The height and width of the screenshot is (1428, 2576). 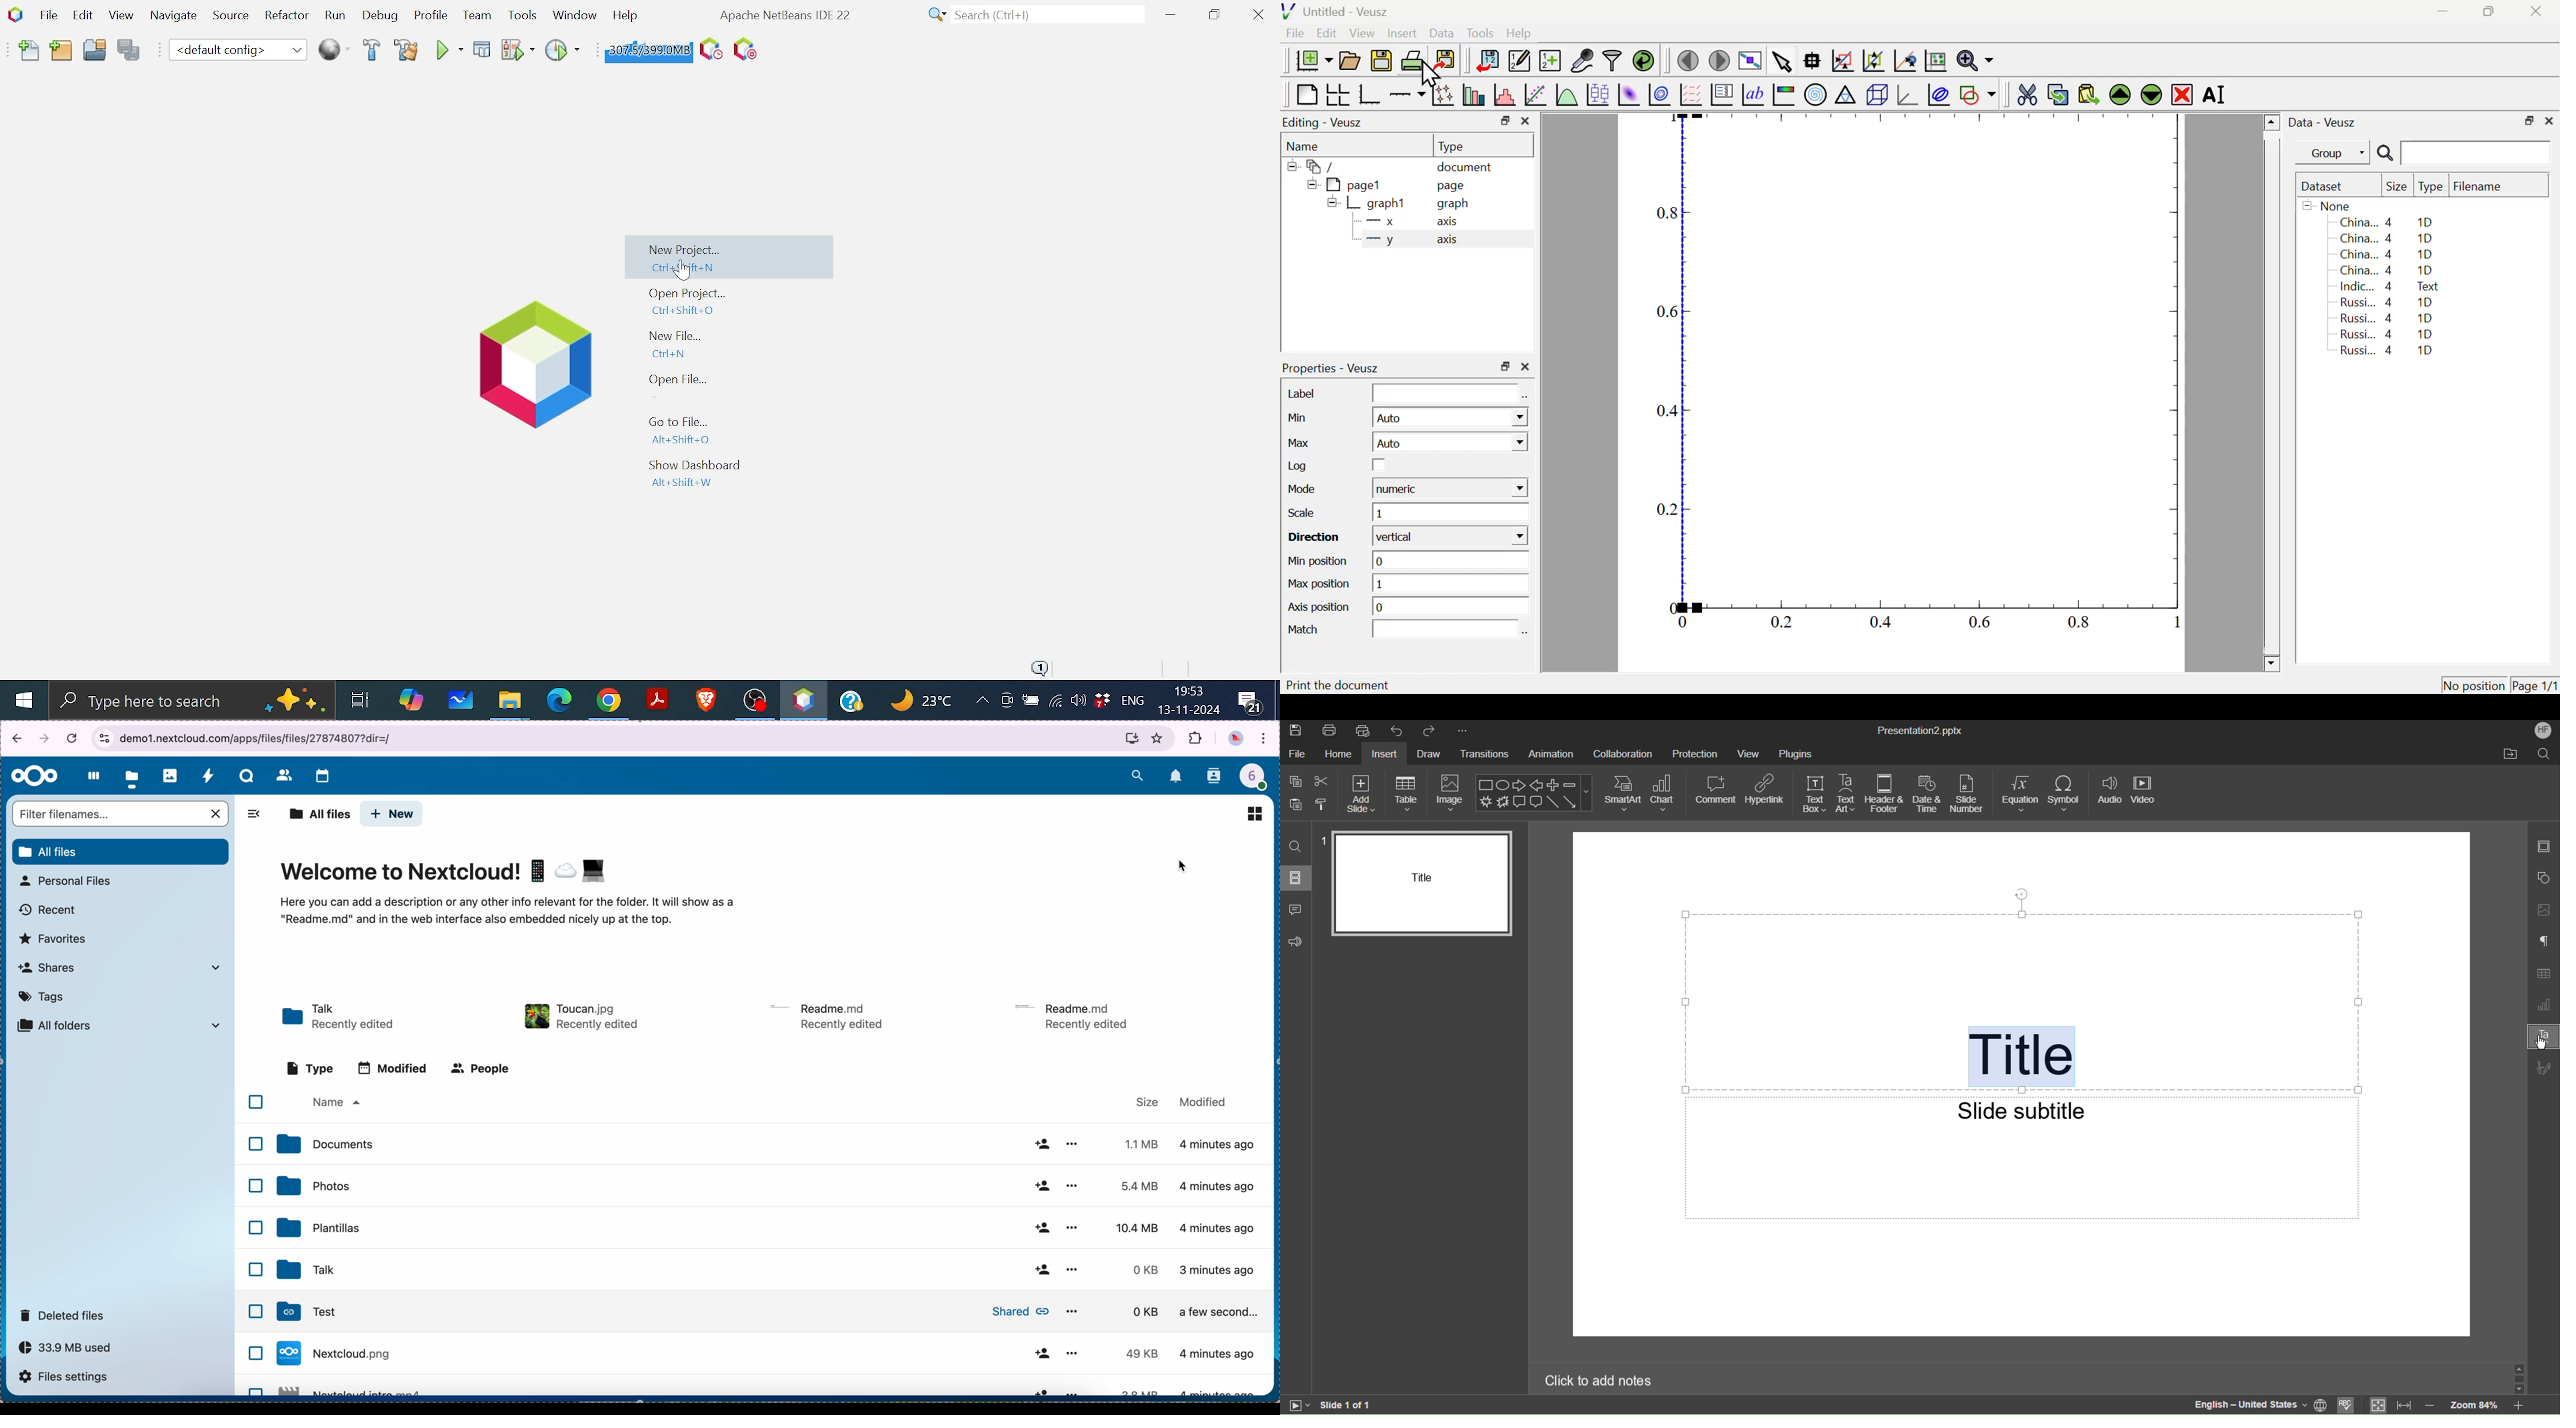 I want to click on Graph Settings, so click(x=2544, y=1004).